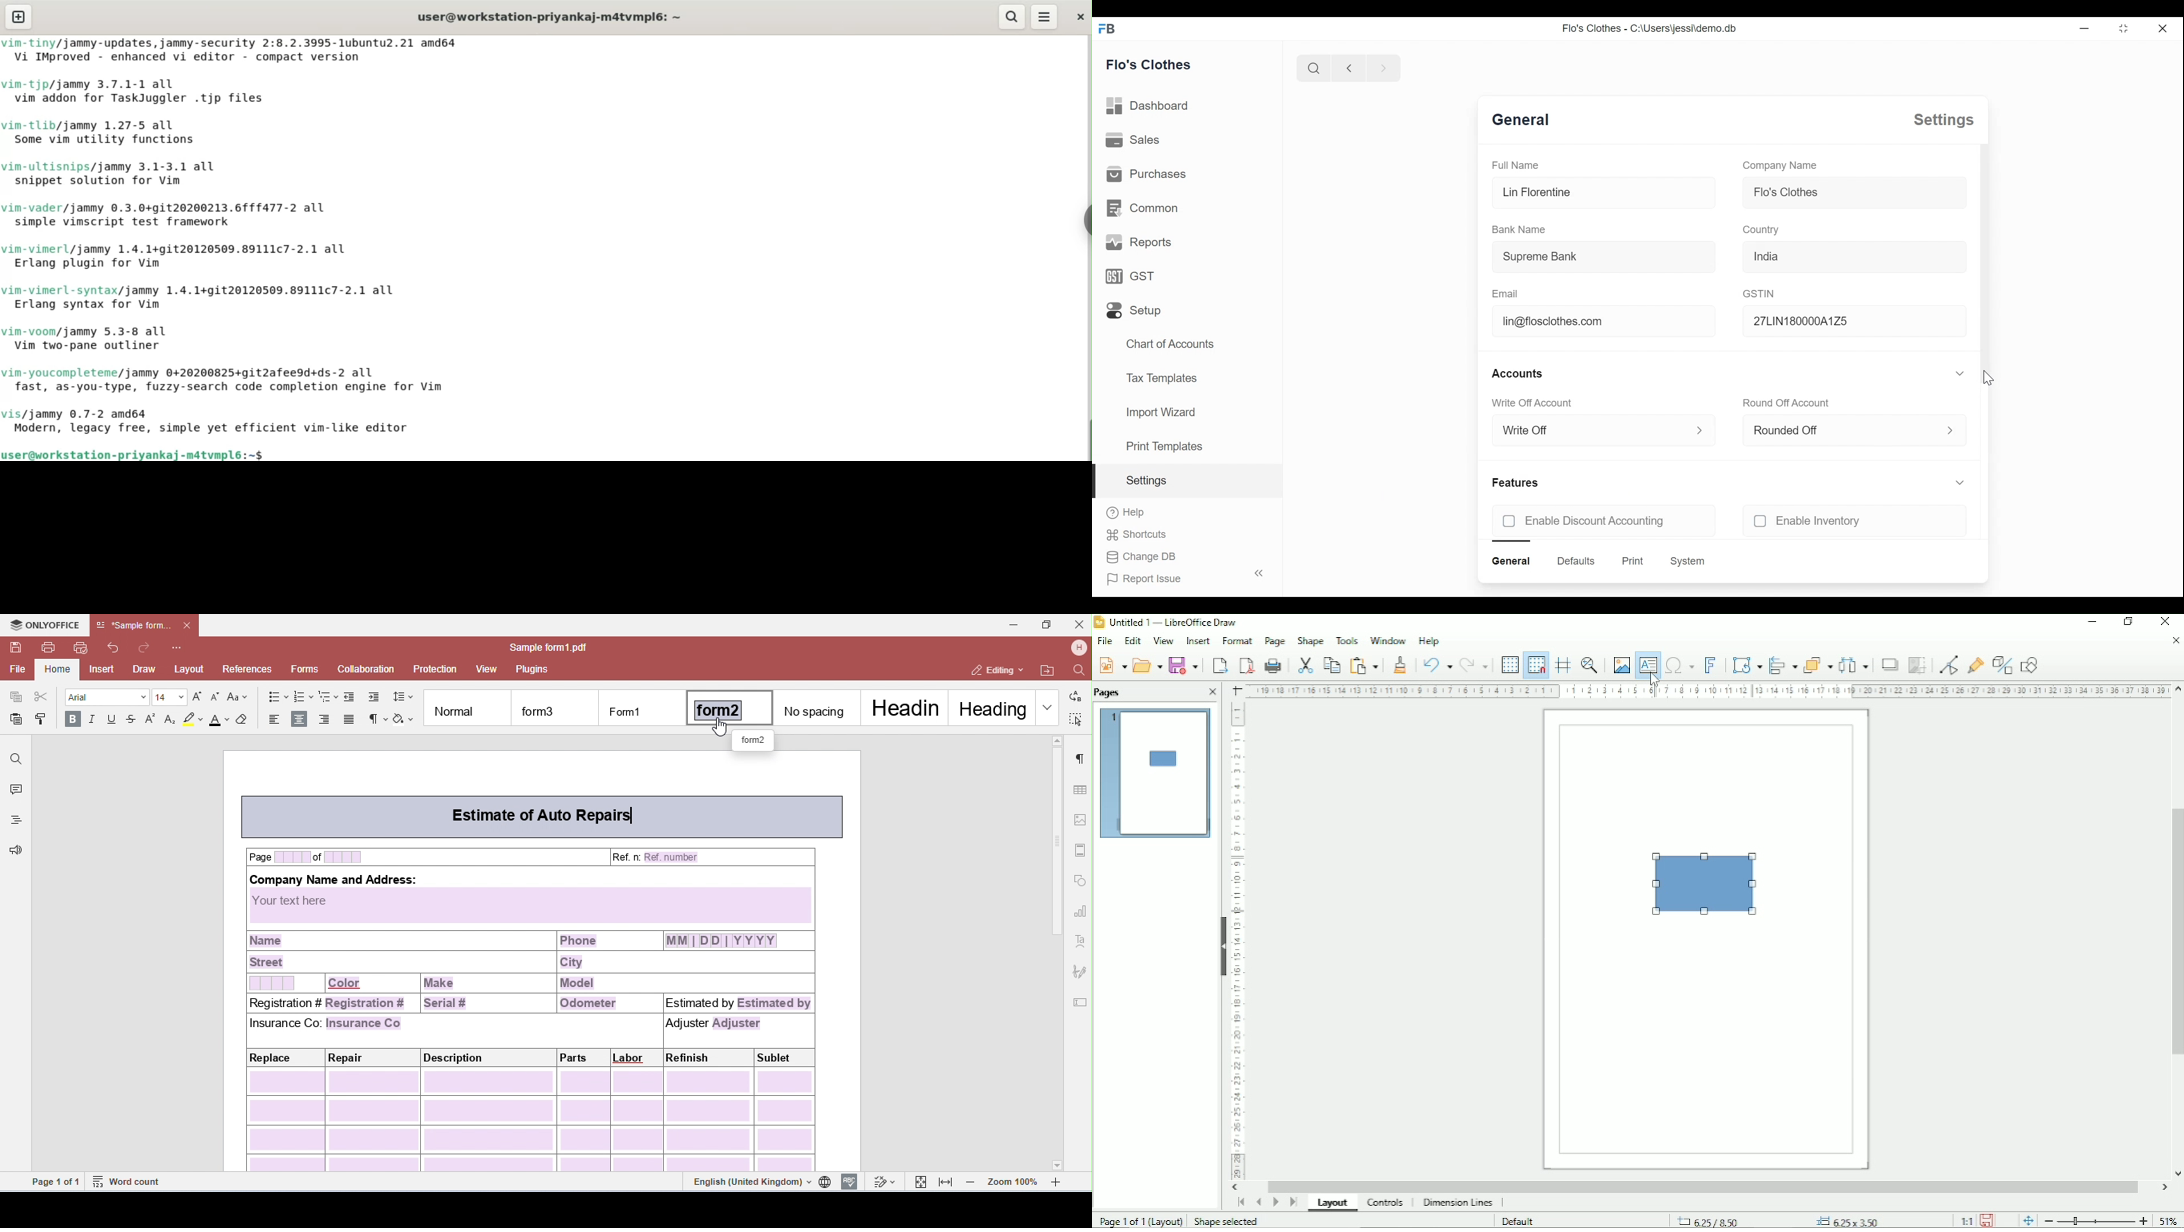 This screenshot has width=2184, height=1232. What do you see at coordinates (1679, 666) in the screenshot?
I see `Insert special characters` at bounding box center [1679, 666].